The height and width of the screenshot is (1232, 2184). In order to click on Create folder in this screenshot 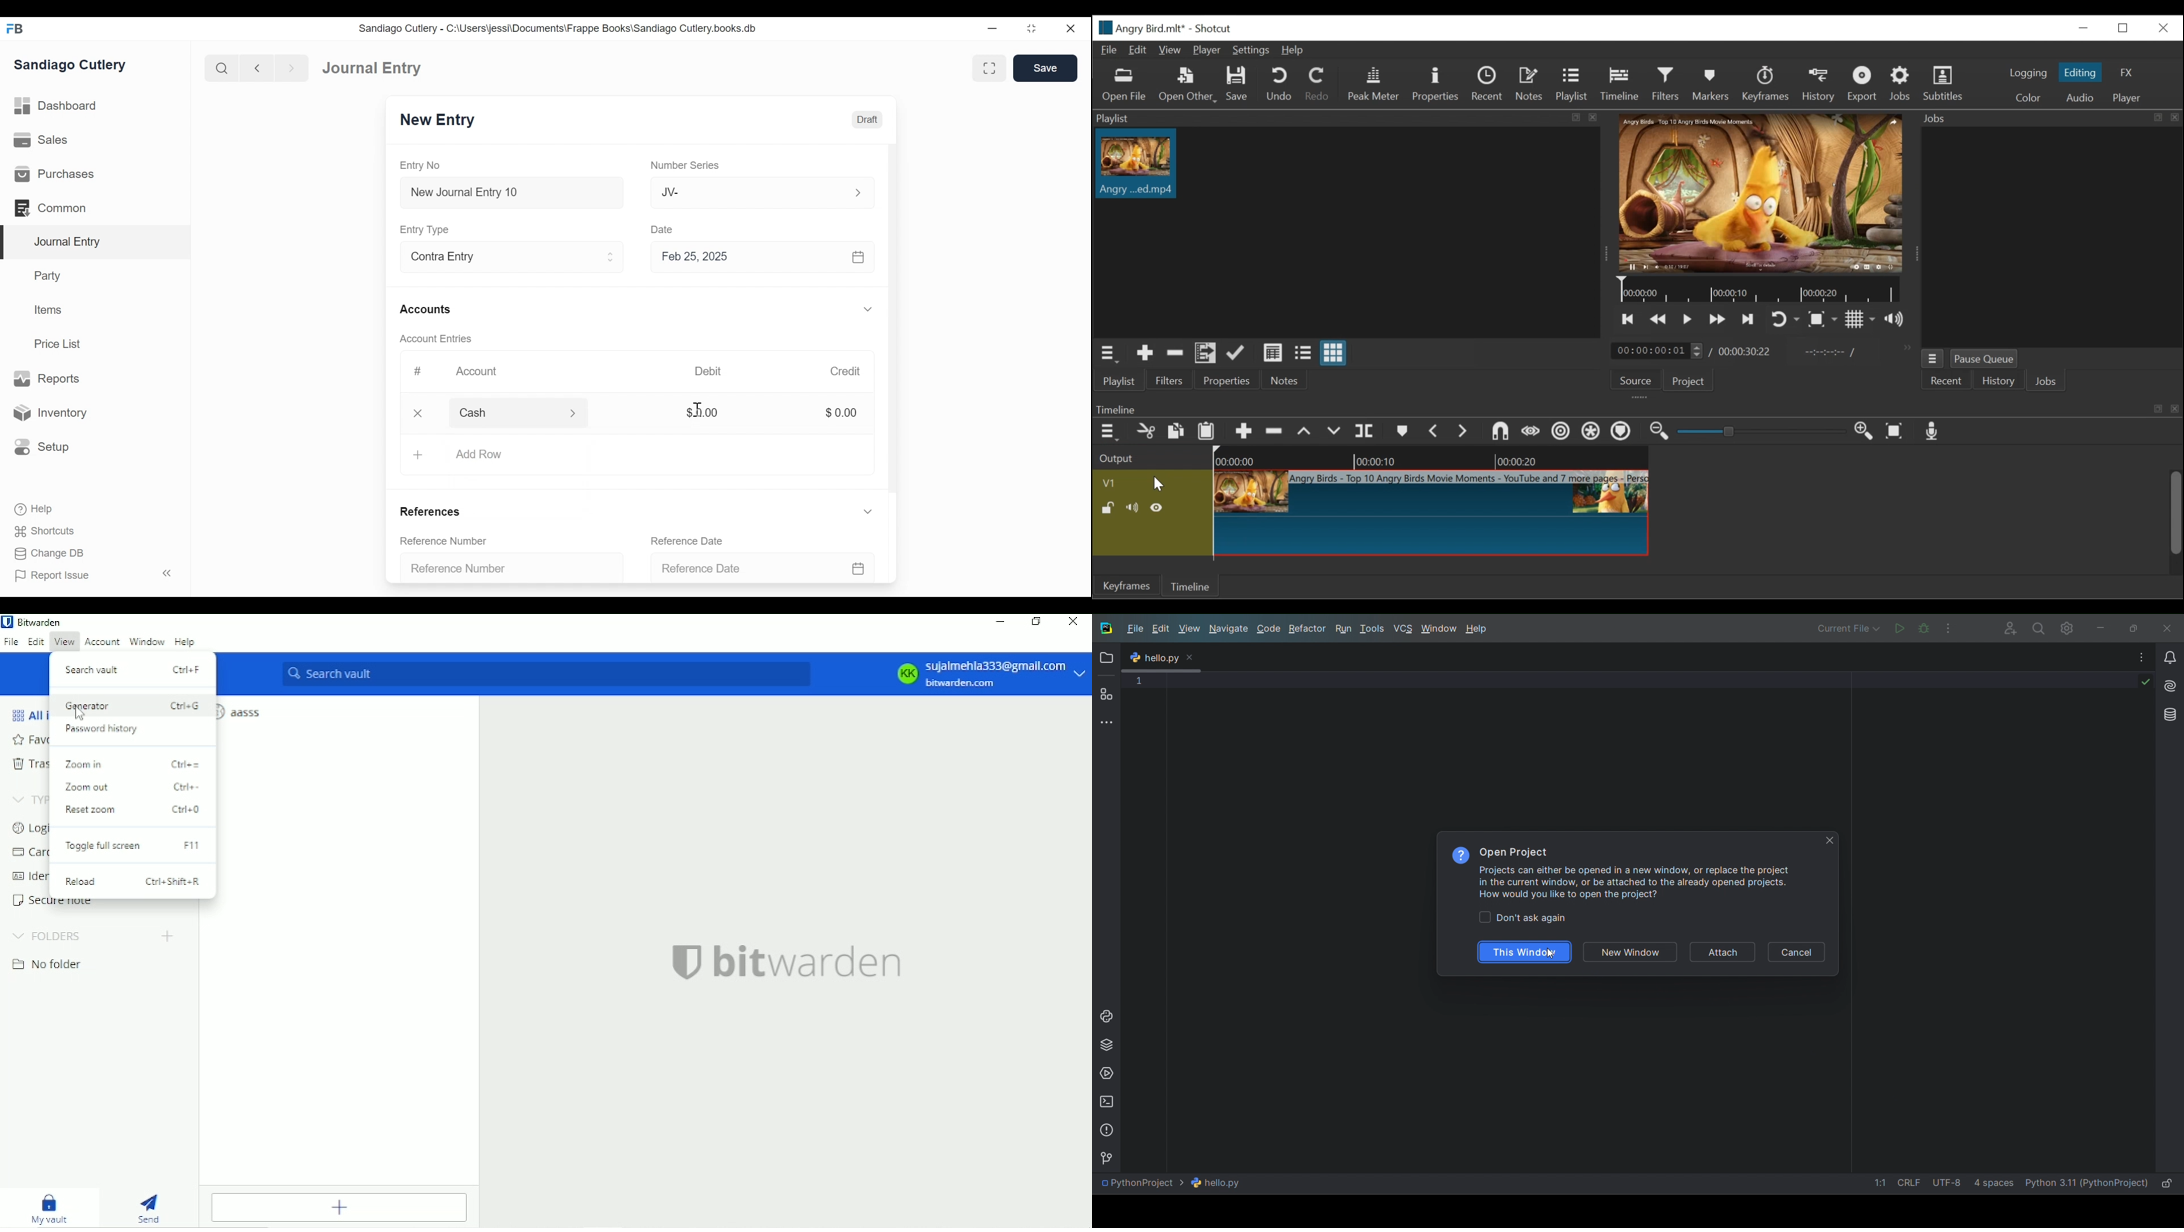, I will do `click(168, 937)`.